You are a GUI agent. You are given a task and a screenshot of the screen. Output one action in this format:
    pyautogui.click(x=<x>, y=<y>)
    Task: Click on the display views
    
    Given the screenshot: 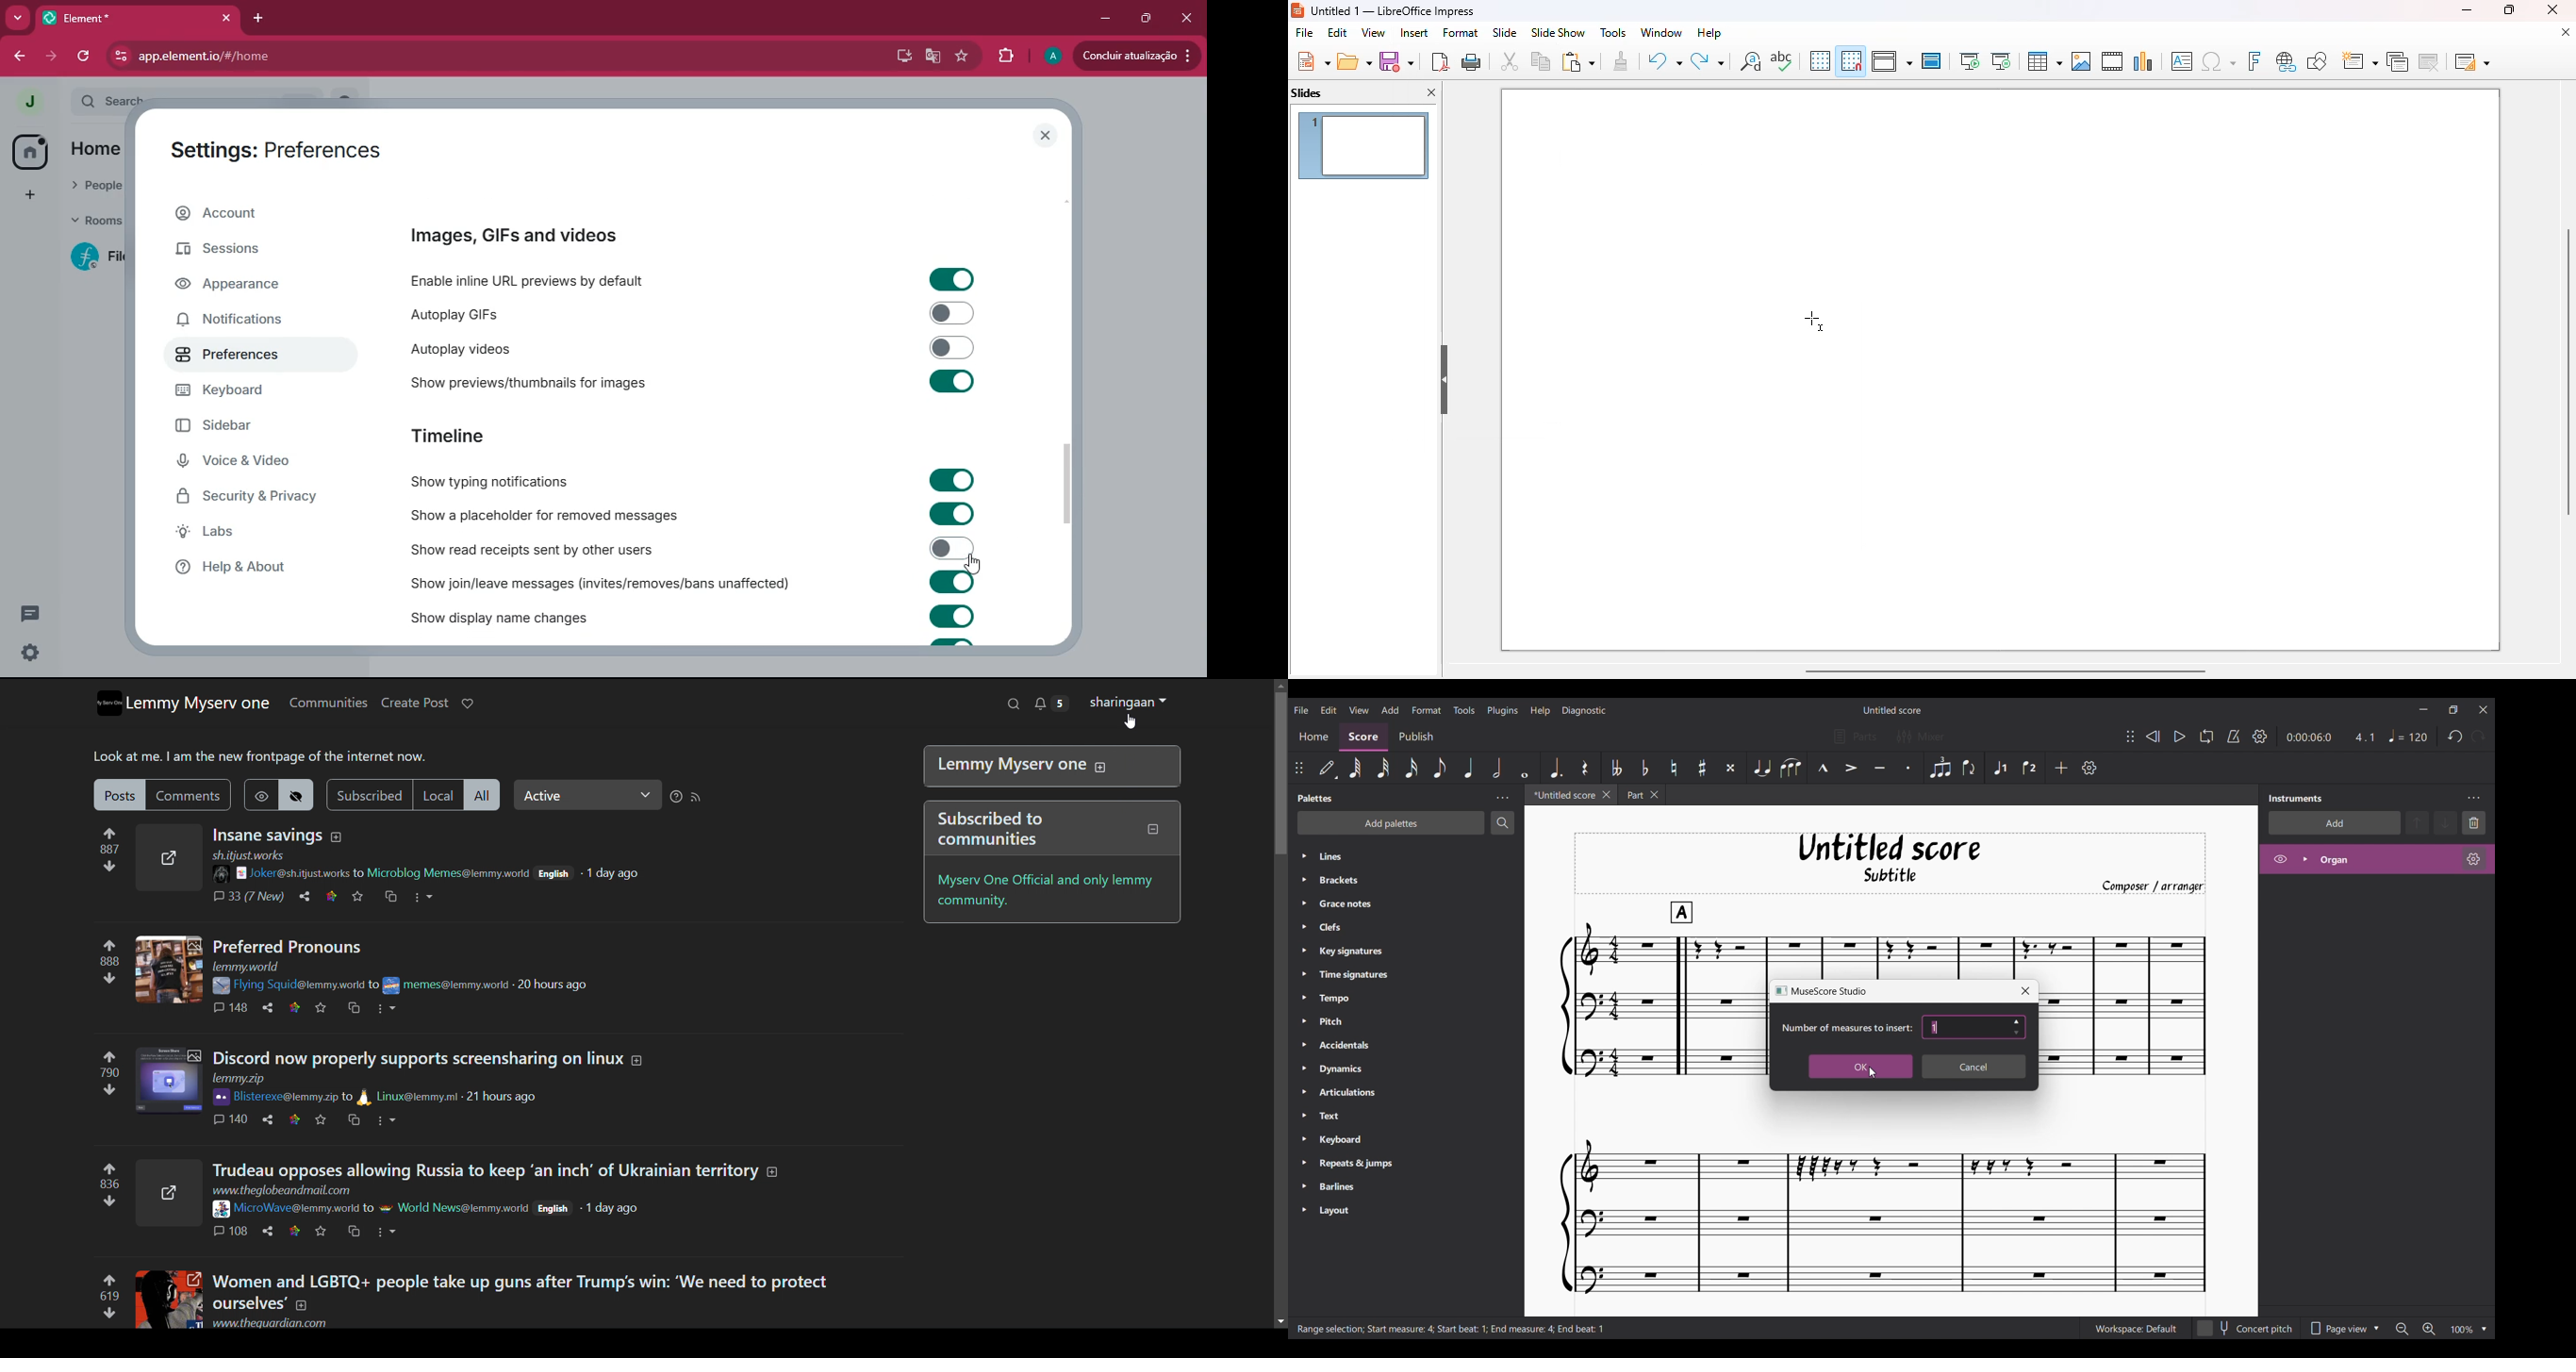 What is the action you would take?
    pyautogui.click(x=1891, y=61)
    